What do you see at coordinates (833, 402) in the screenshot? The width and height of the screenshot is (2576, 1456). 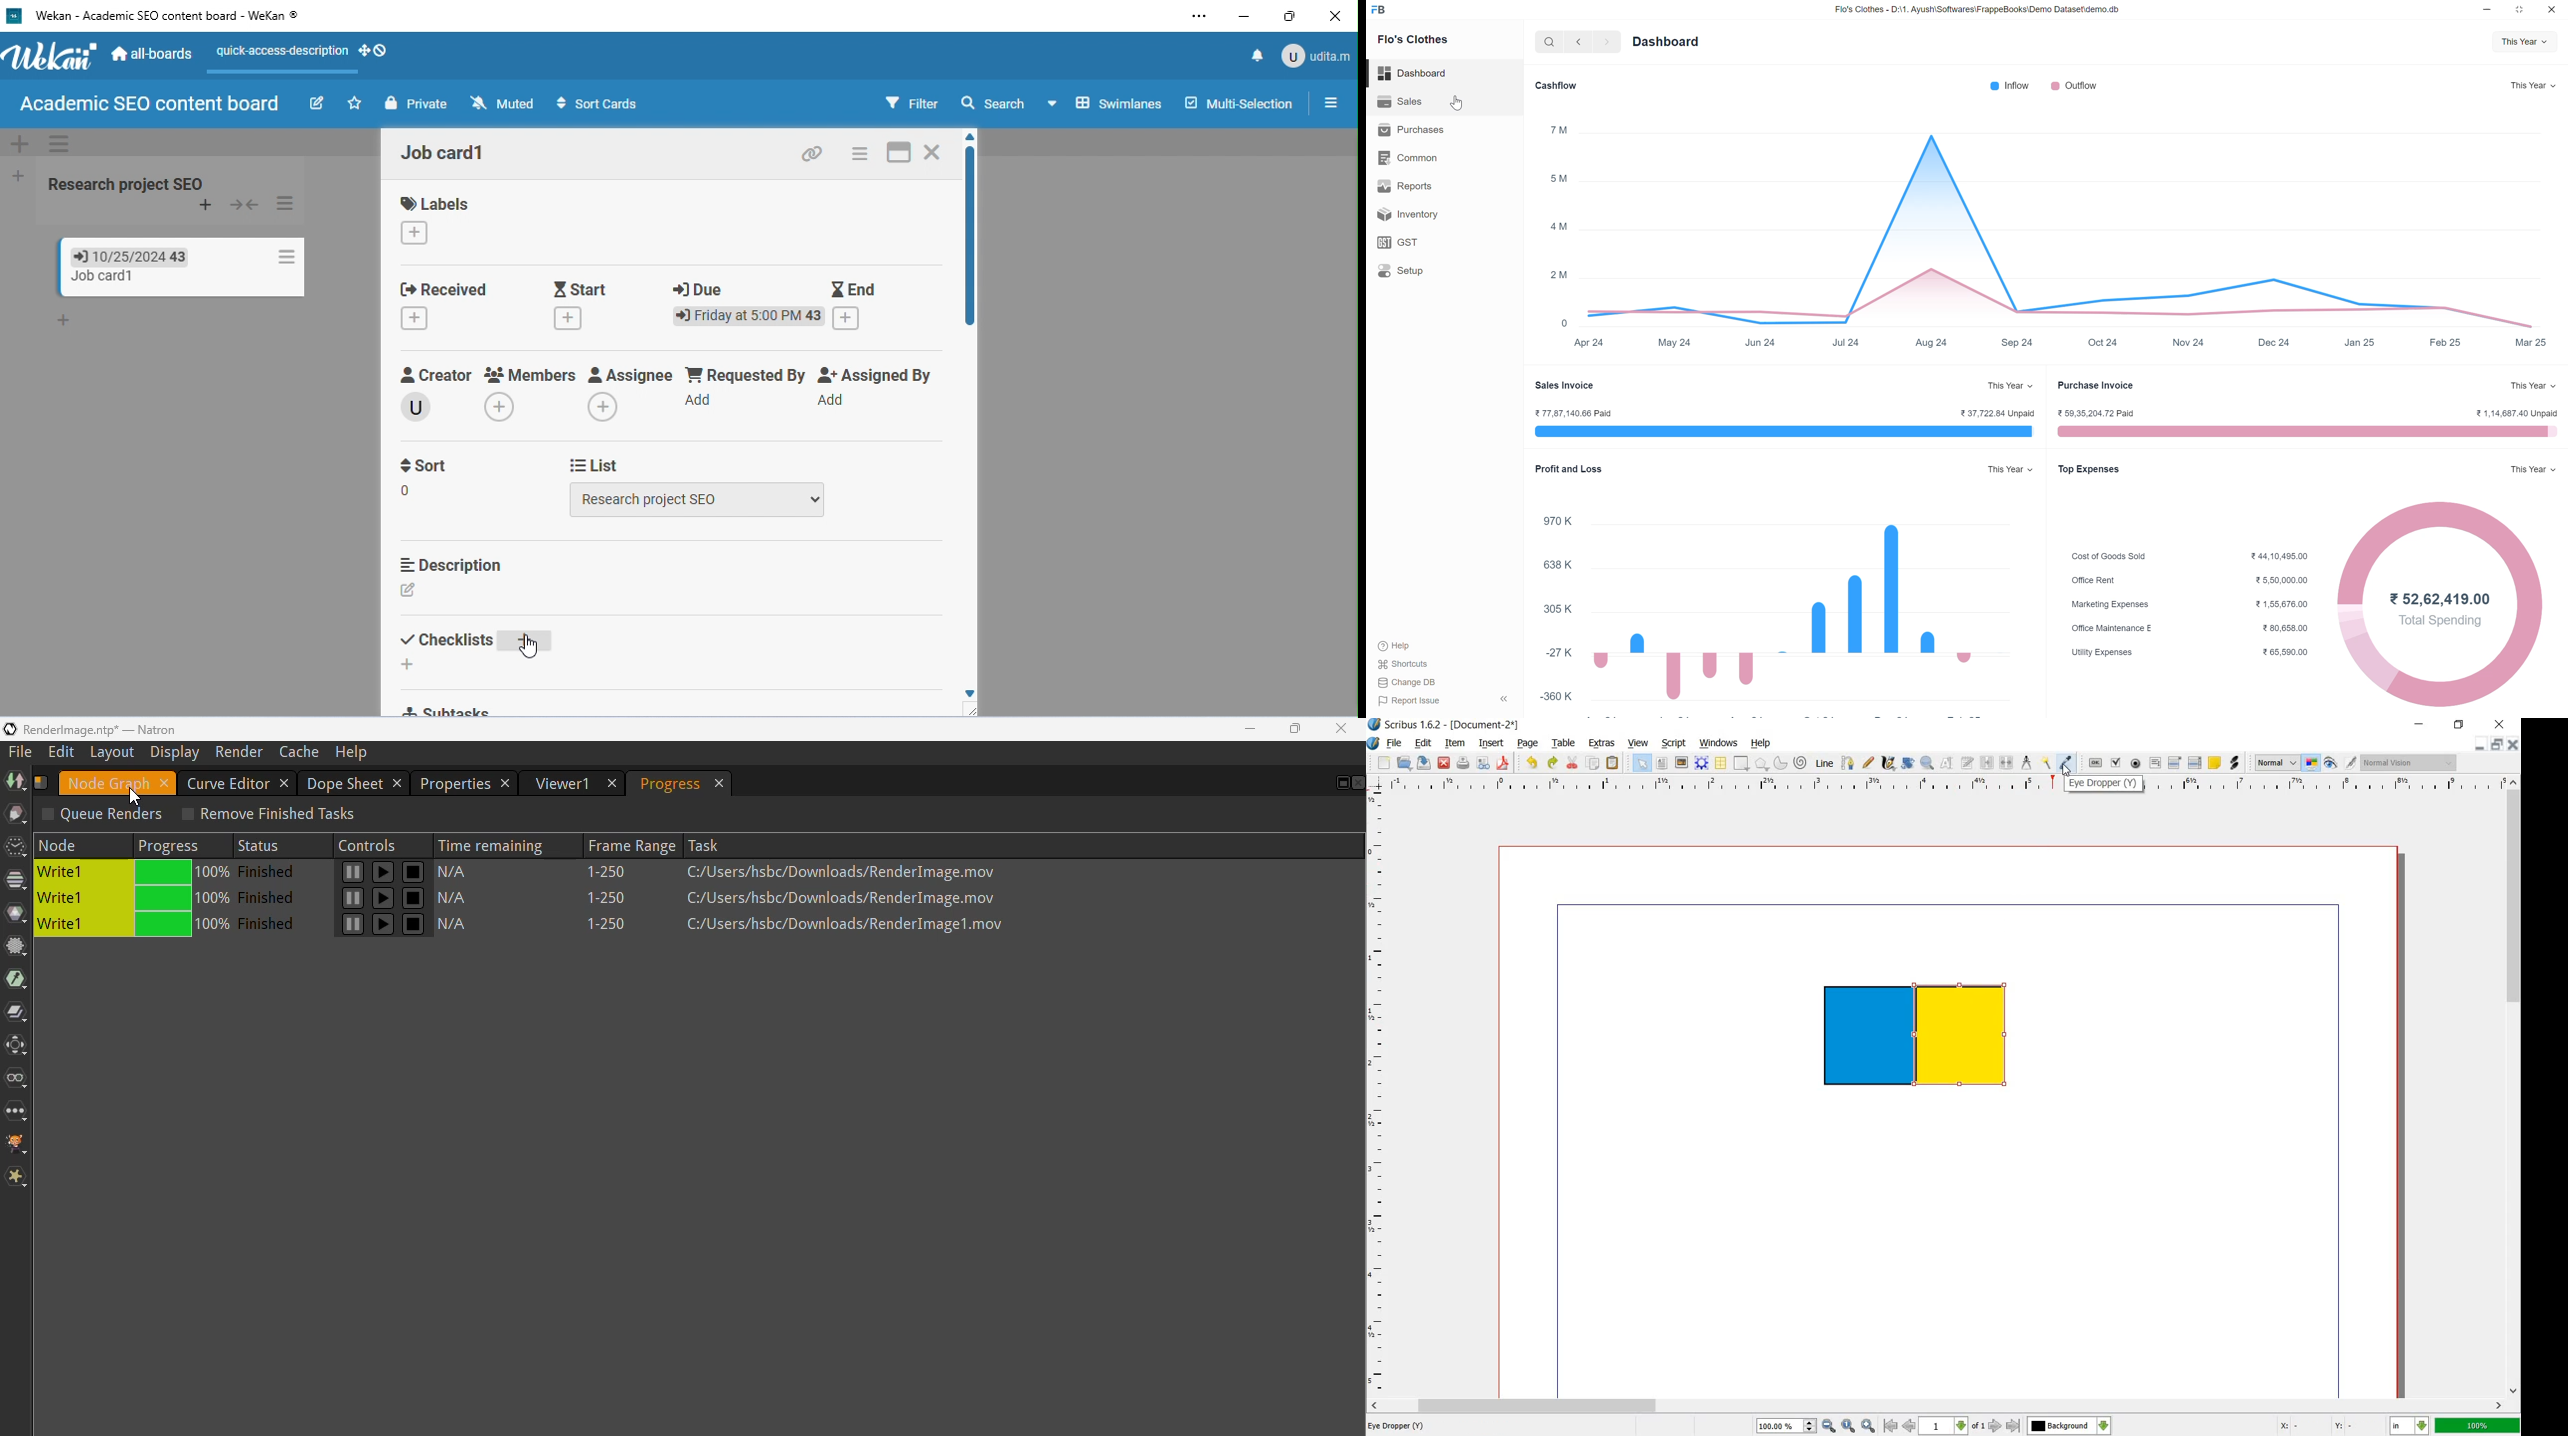 I see `add assigner` at bounding box center [833, 402].